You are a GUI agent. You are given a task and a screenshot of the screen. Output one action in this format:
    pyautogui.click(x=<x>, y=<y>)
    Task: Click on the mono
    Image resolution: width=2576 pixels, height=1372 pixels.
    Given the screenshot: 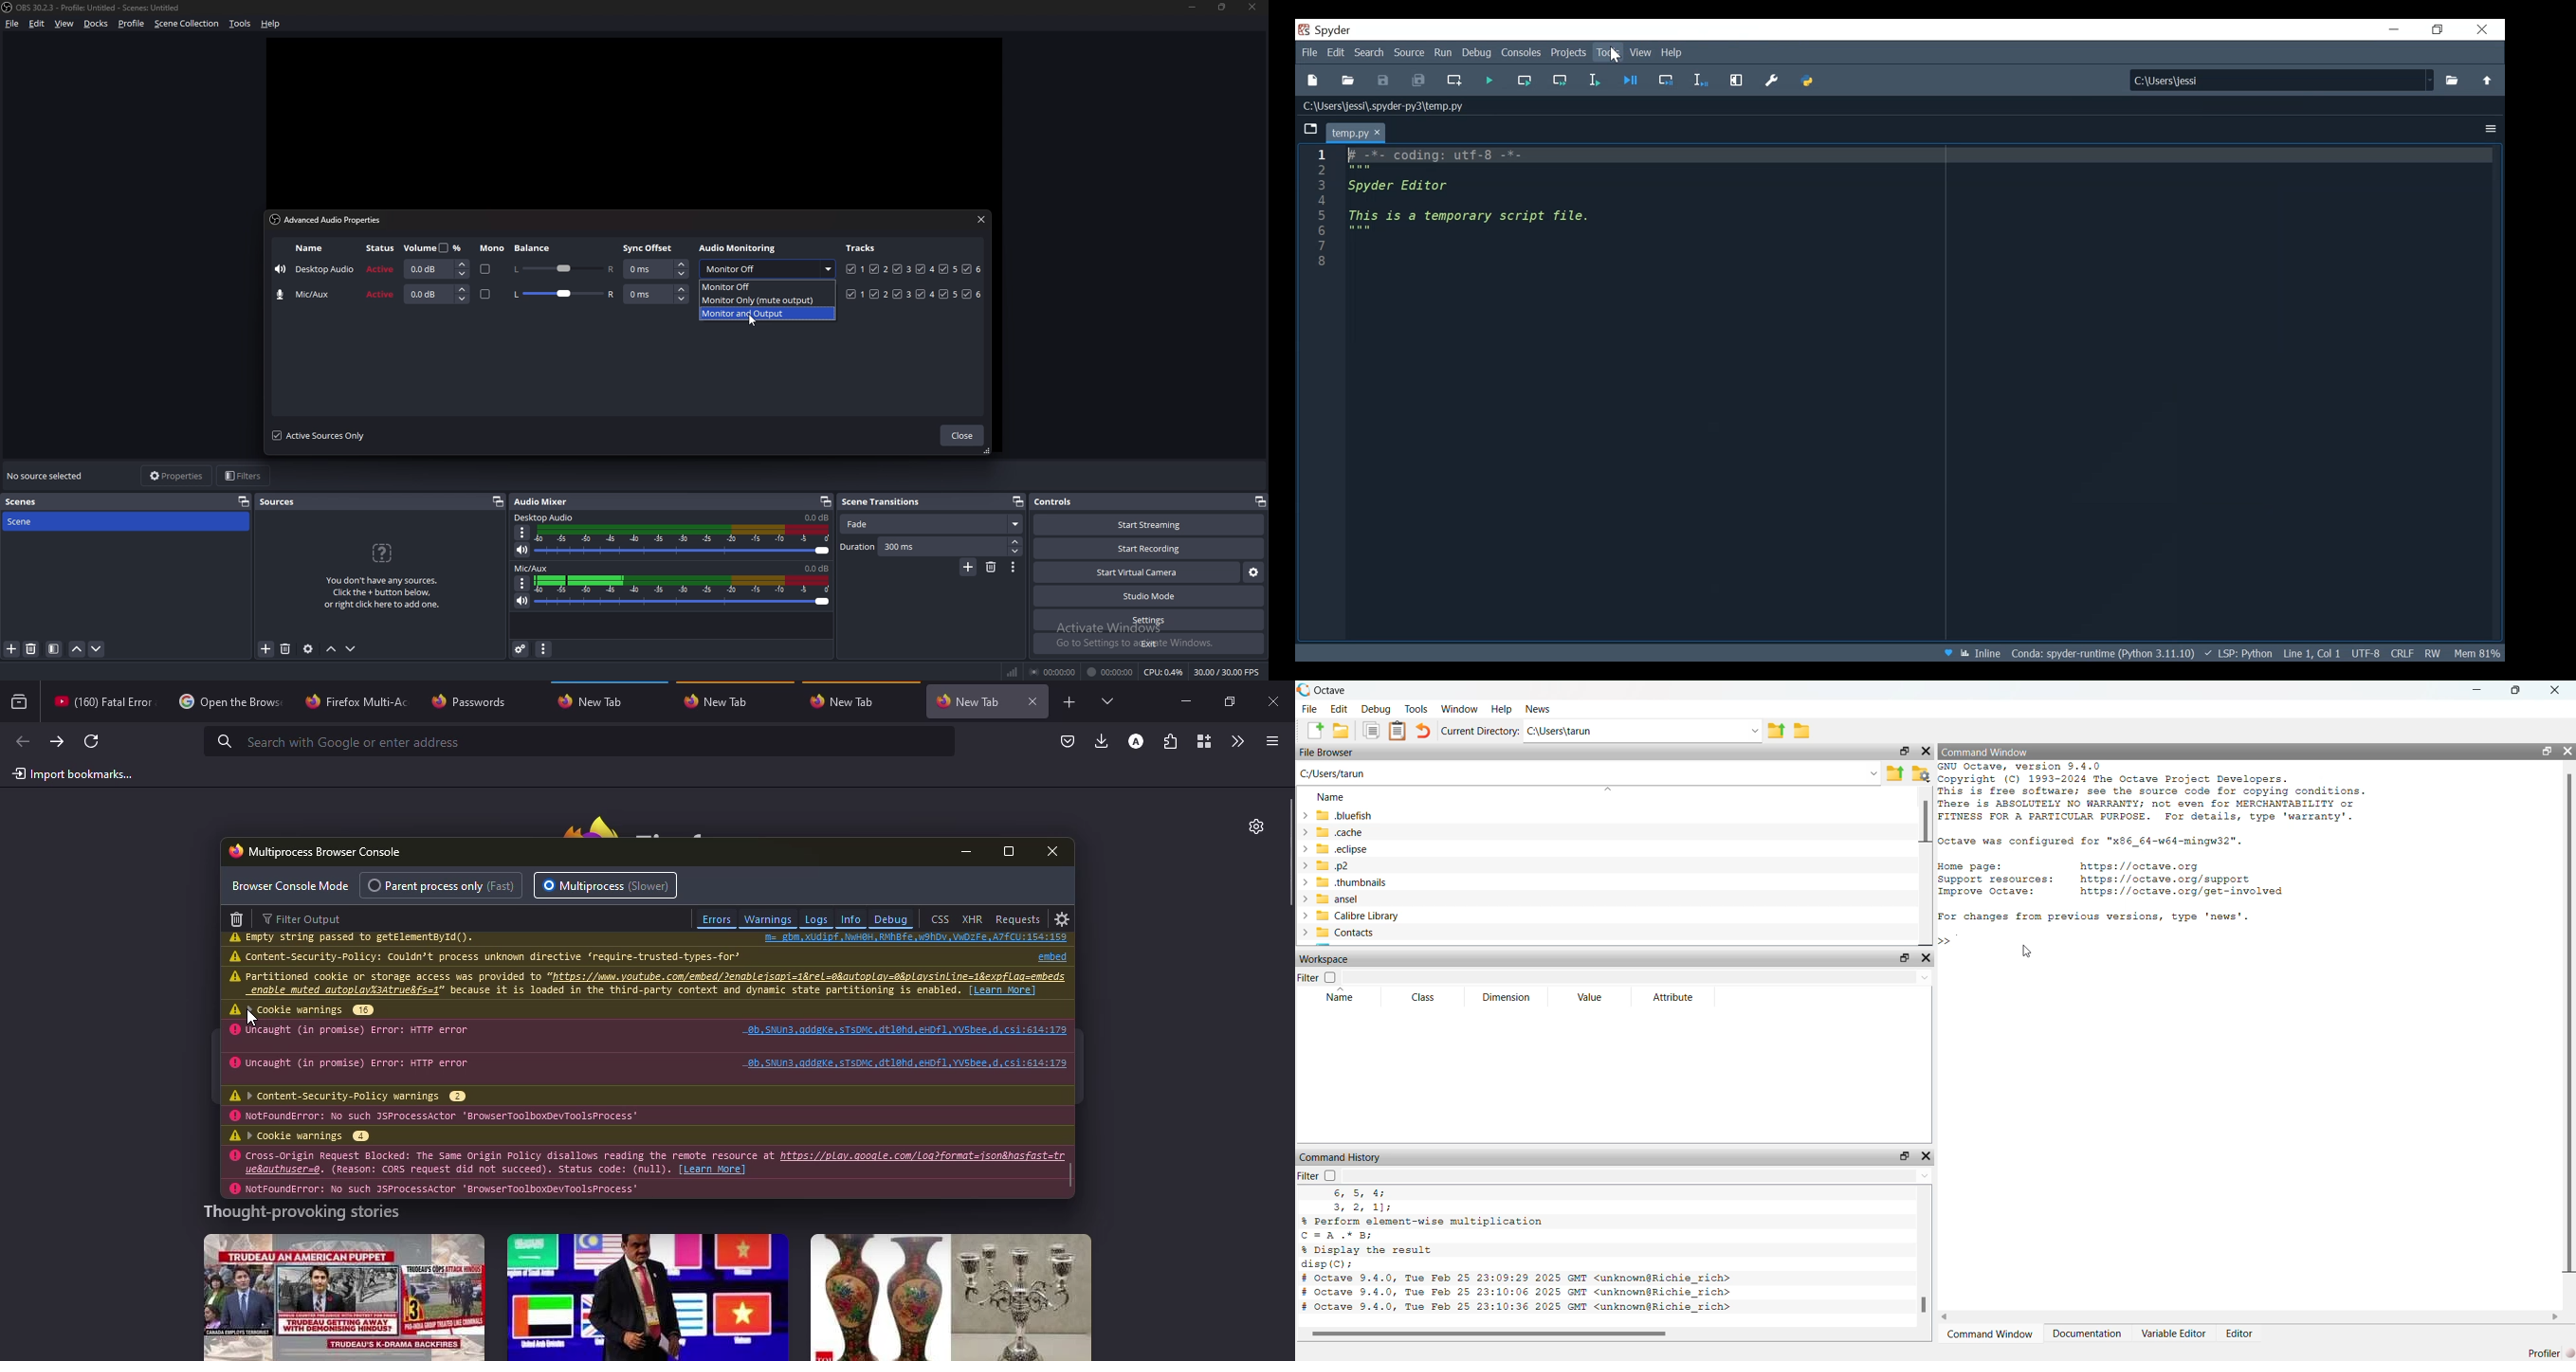 What is the action you would take?
    pyautogui.click(x=492, y=248)
    